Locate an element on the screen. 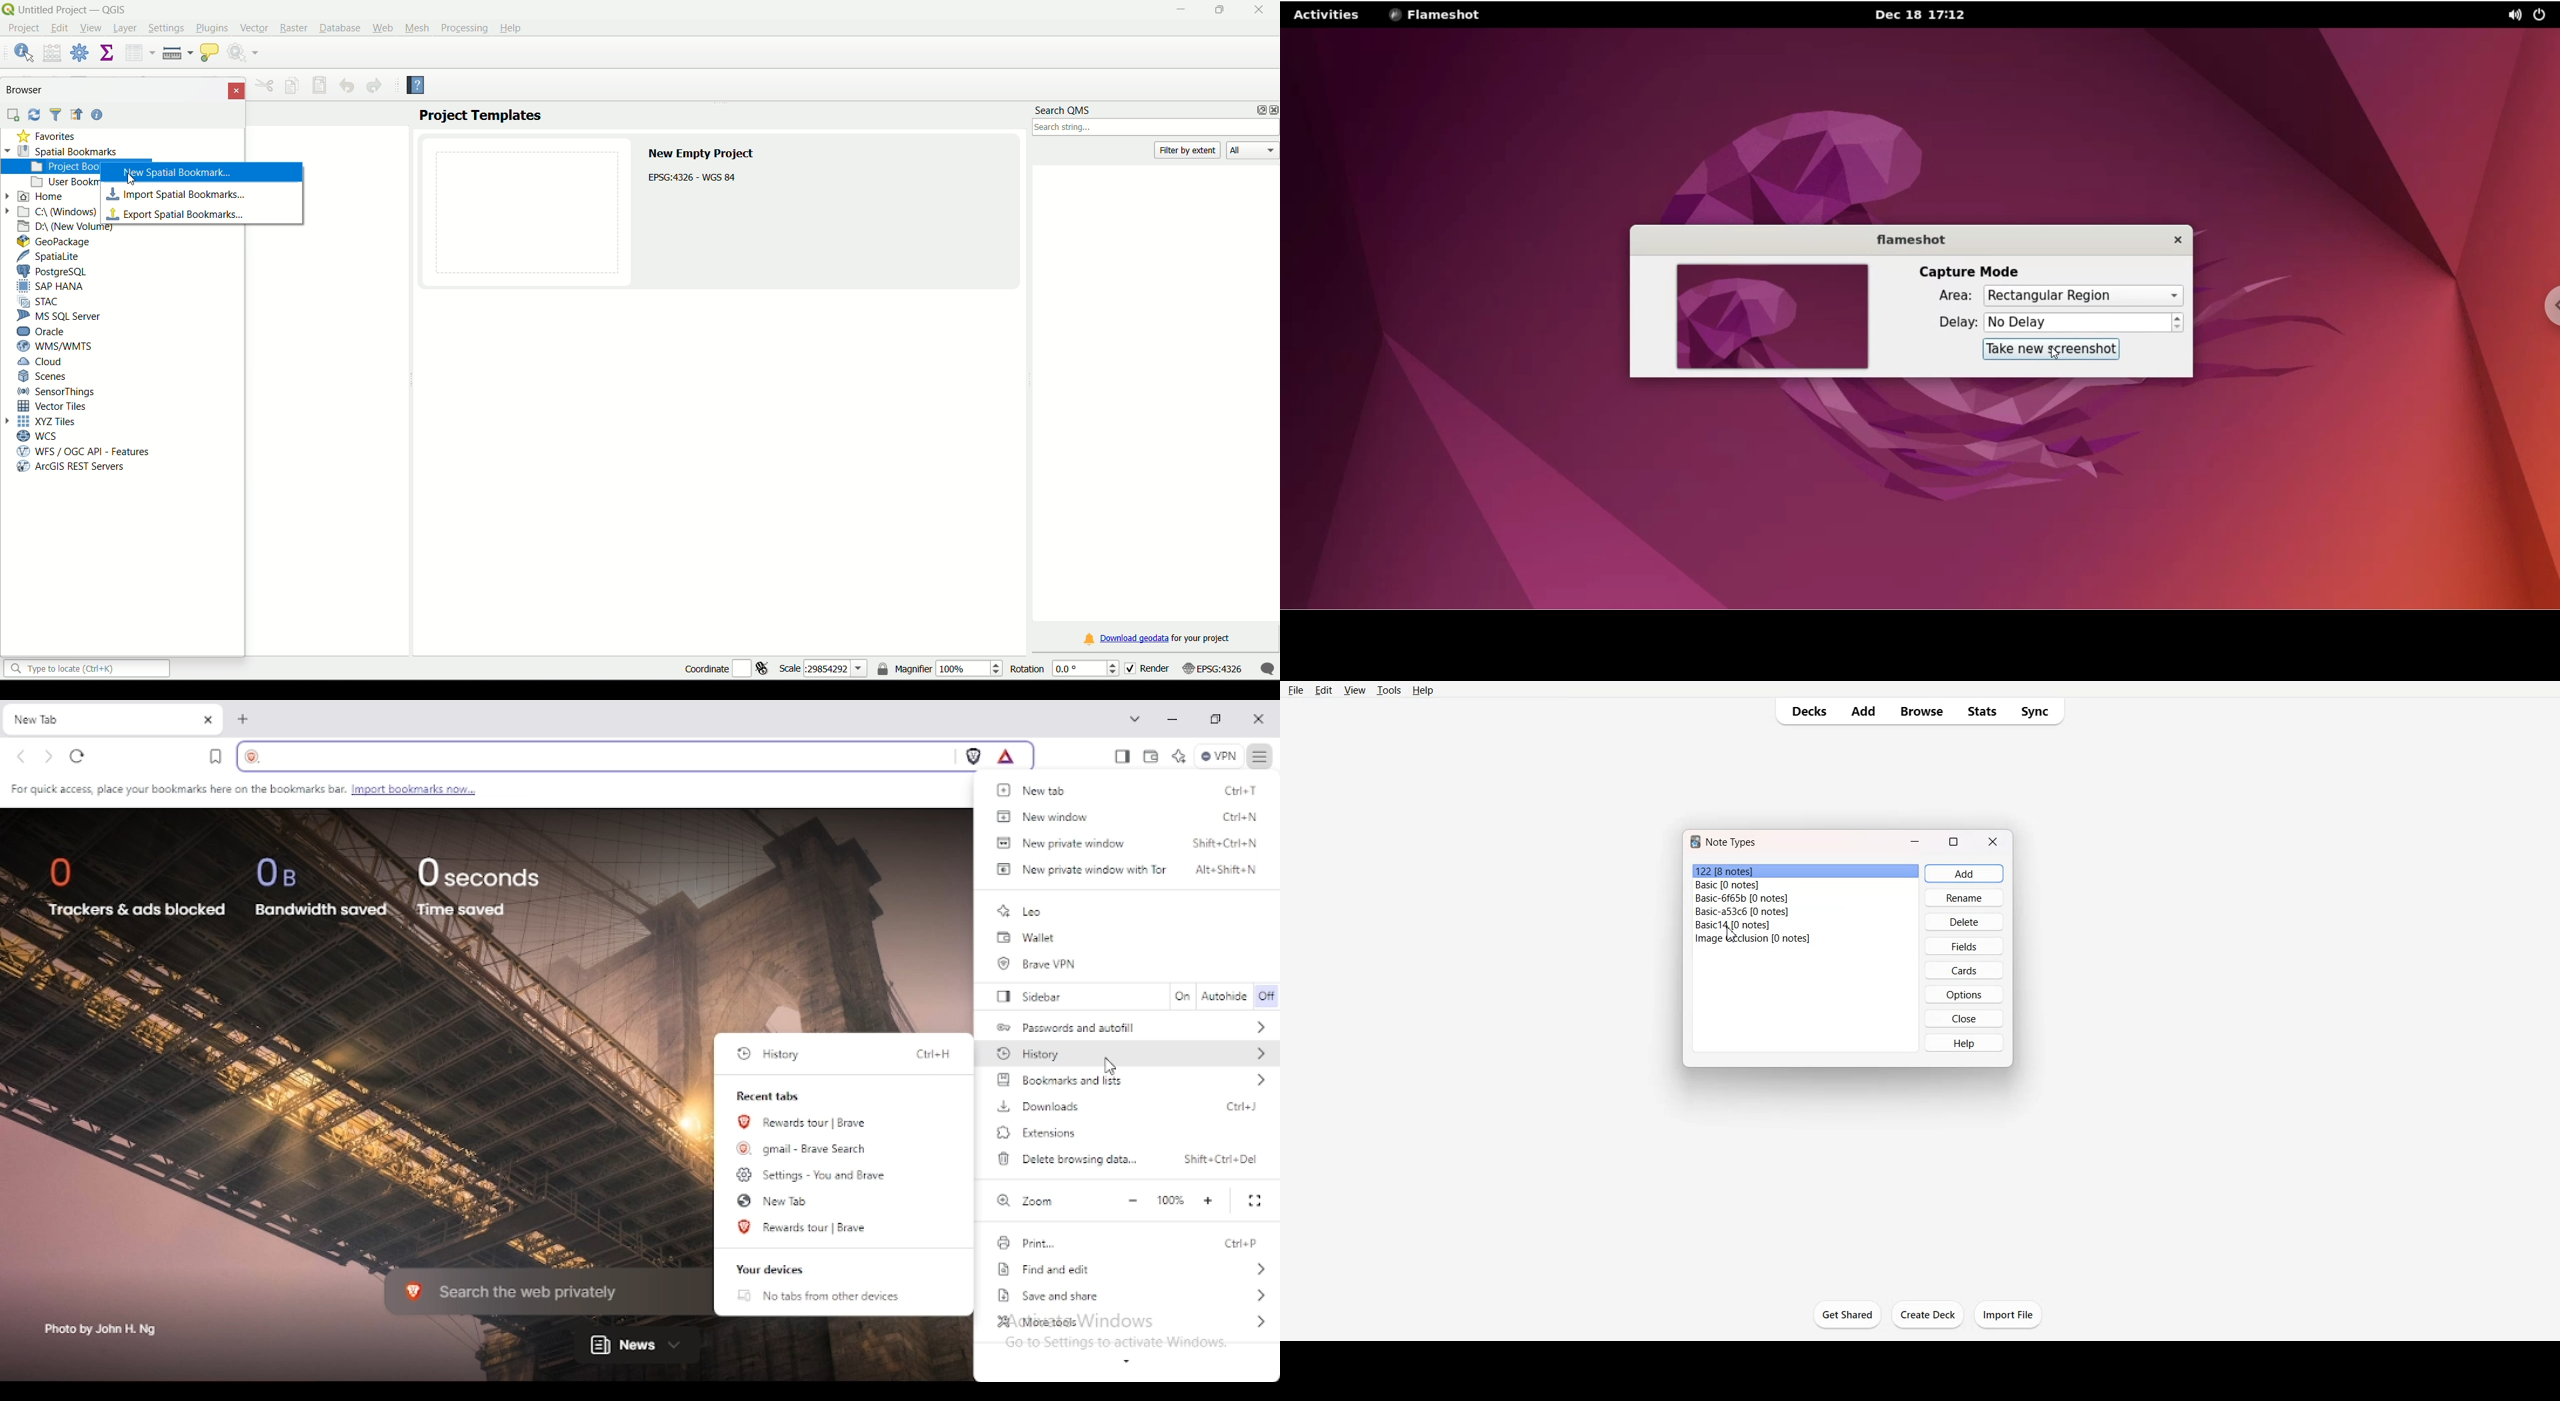 The height and width of the screenshot is (1428, 2576). Options is located at coordinates (1963, 994).